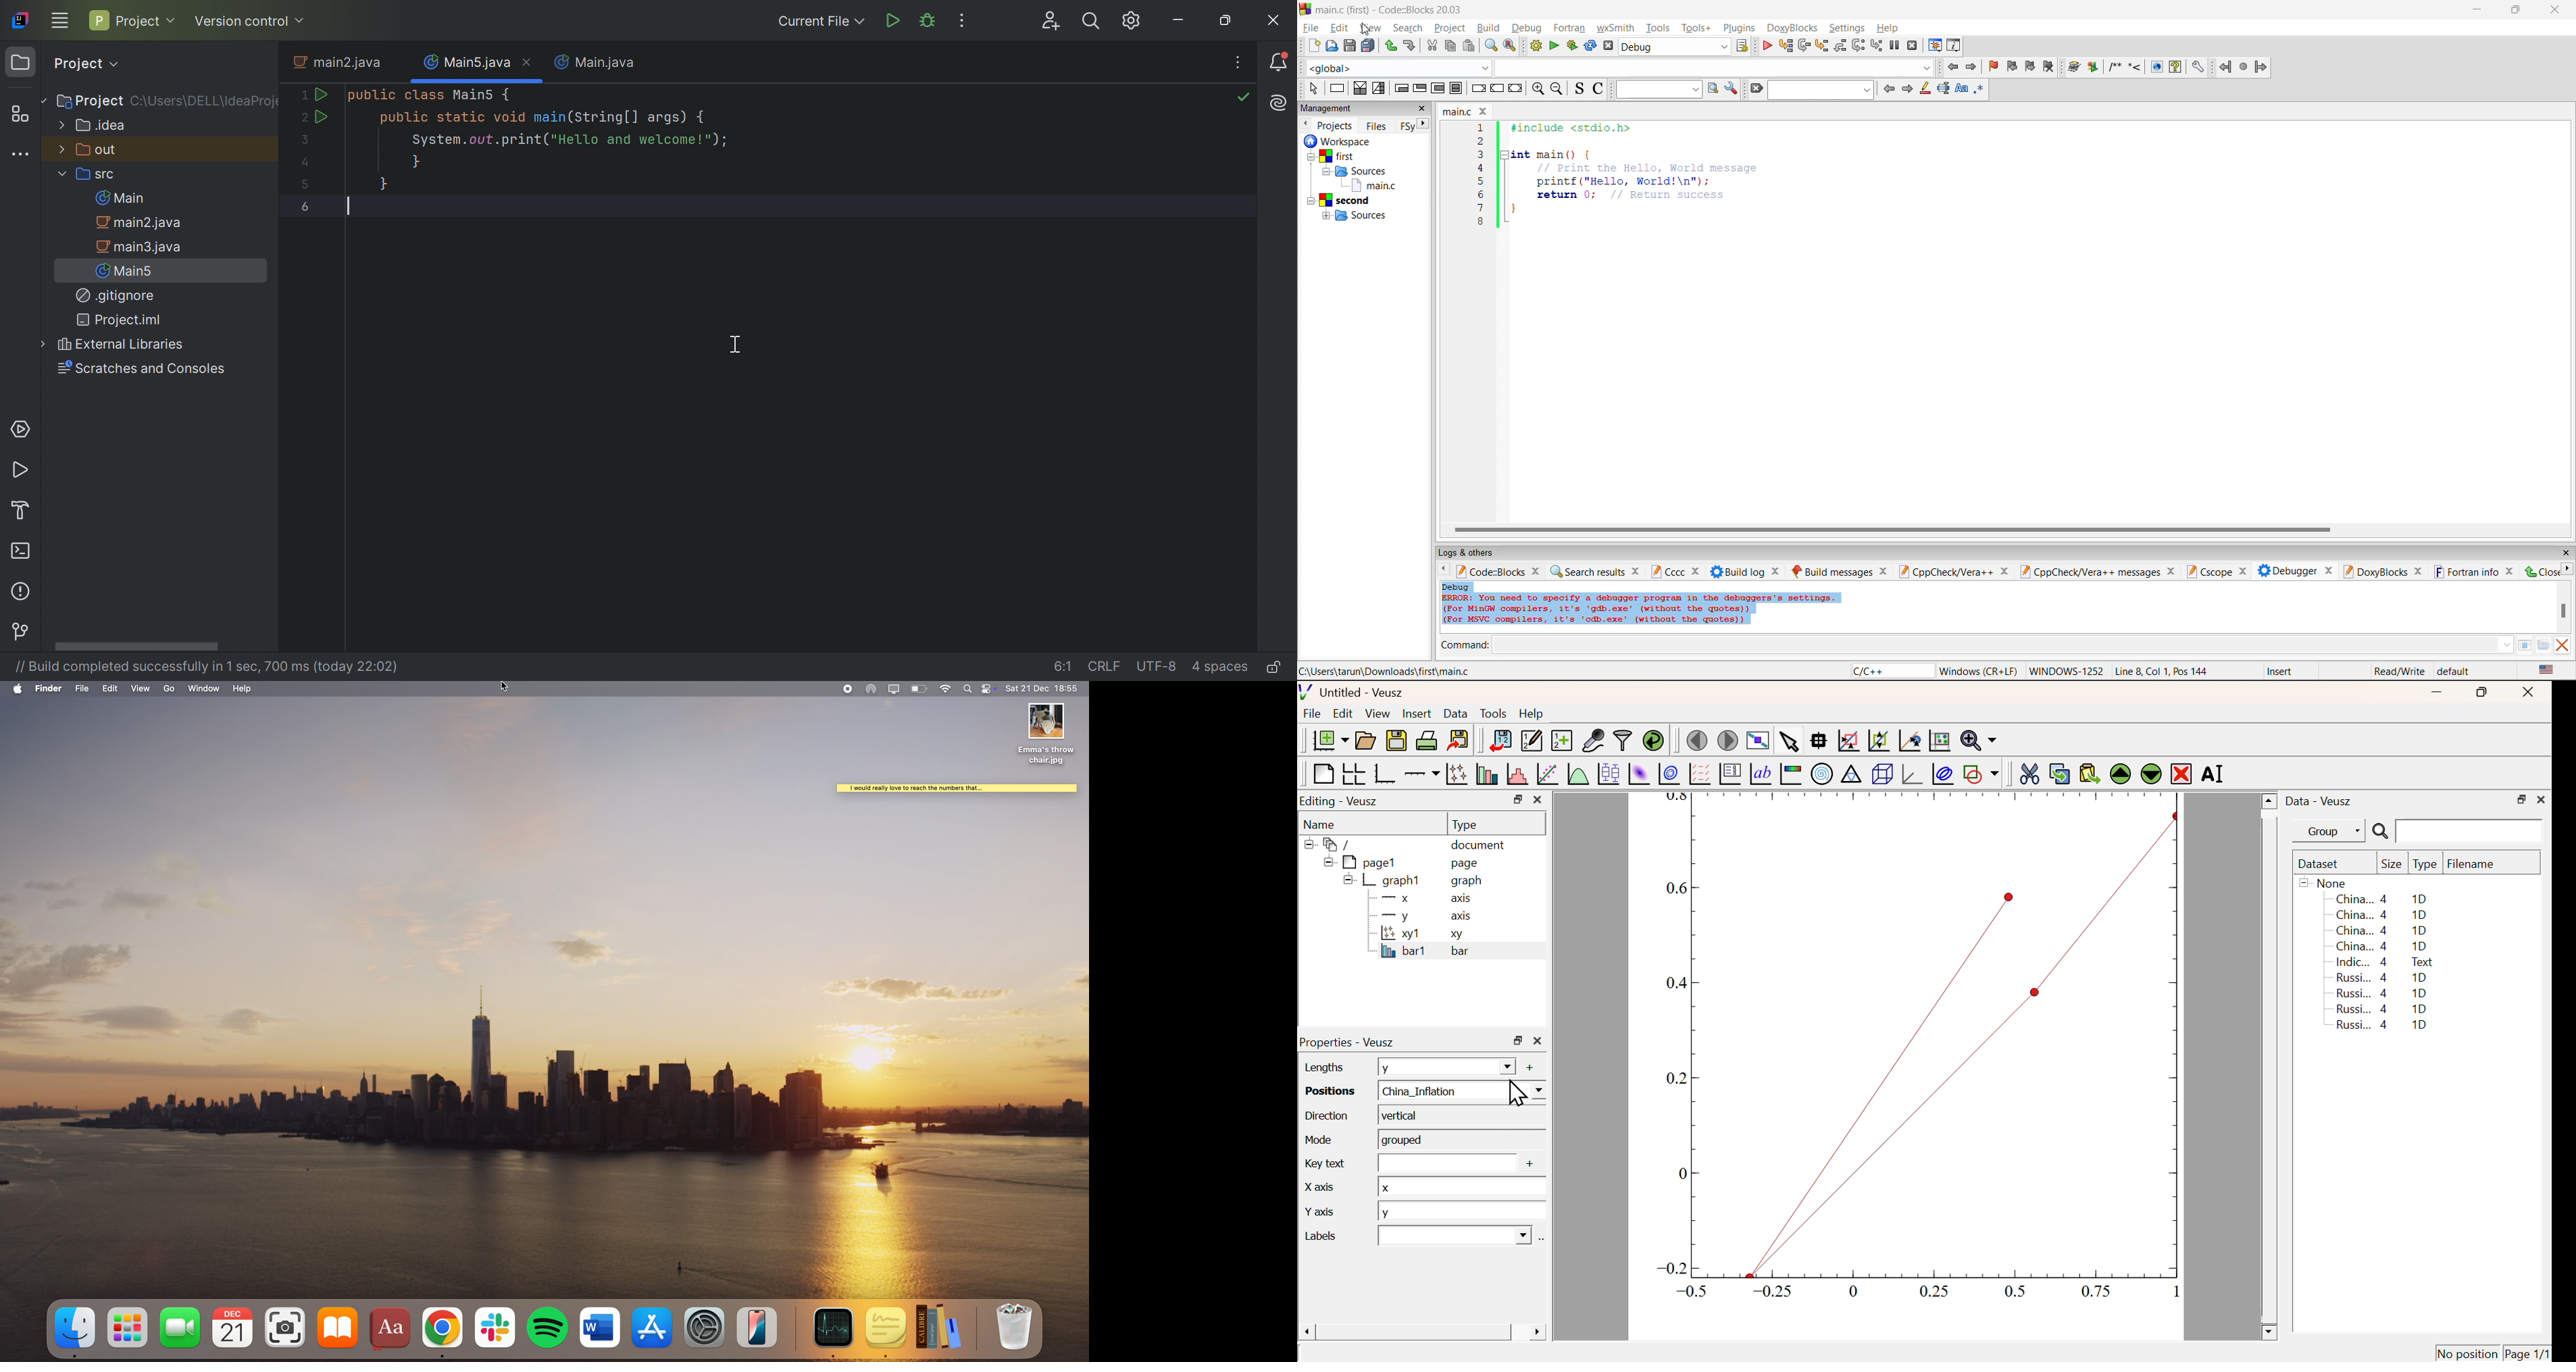 The height and width of the screenshot is (1372, 2576). I want to click on Zoom function menu, so click(1979, 739).